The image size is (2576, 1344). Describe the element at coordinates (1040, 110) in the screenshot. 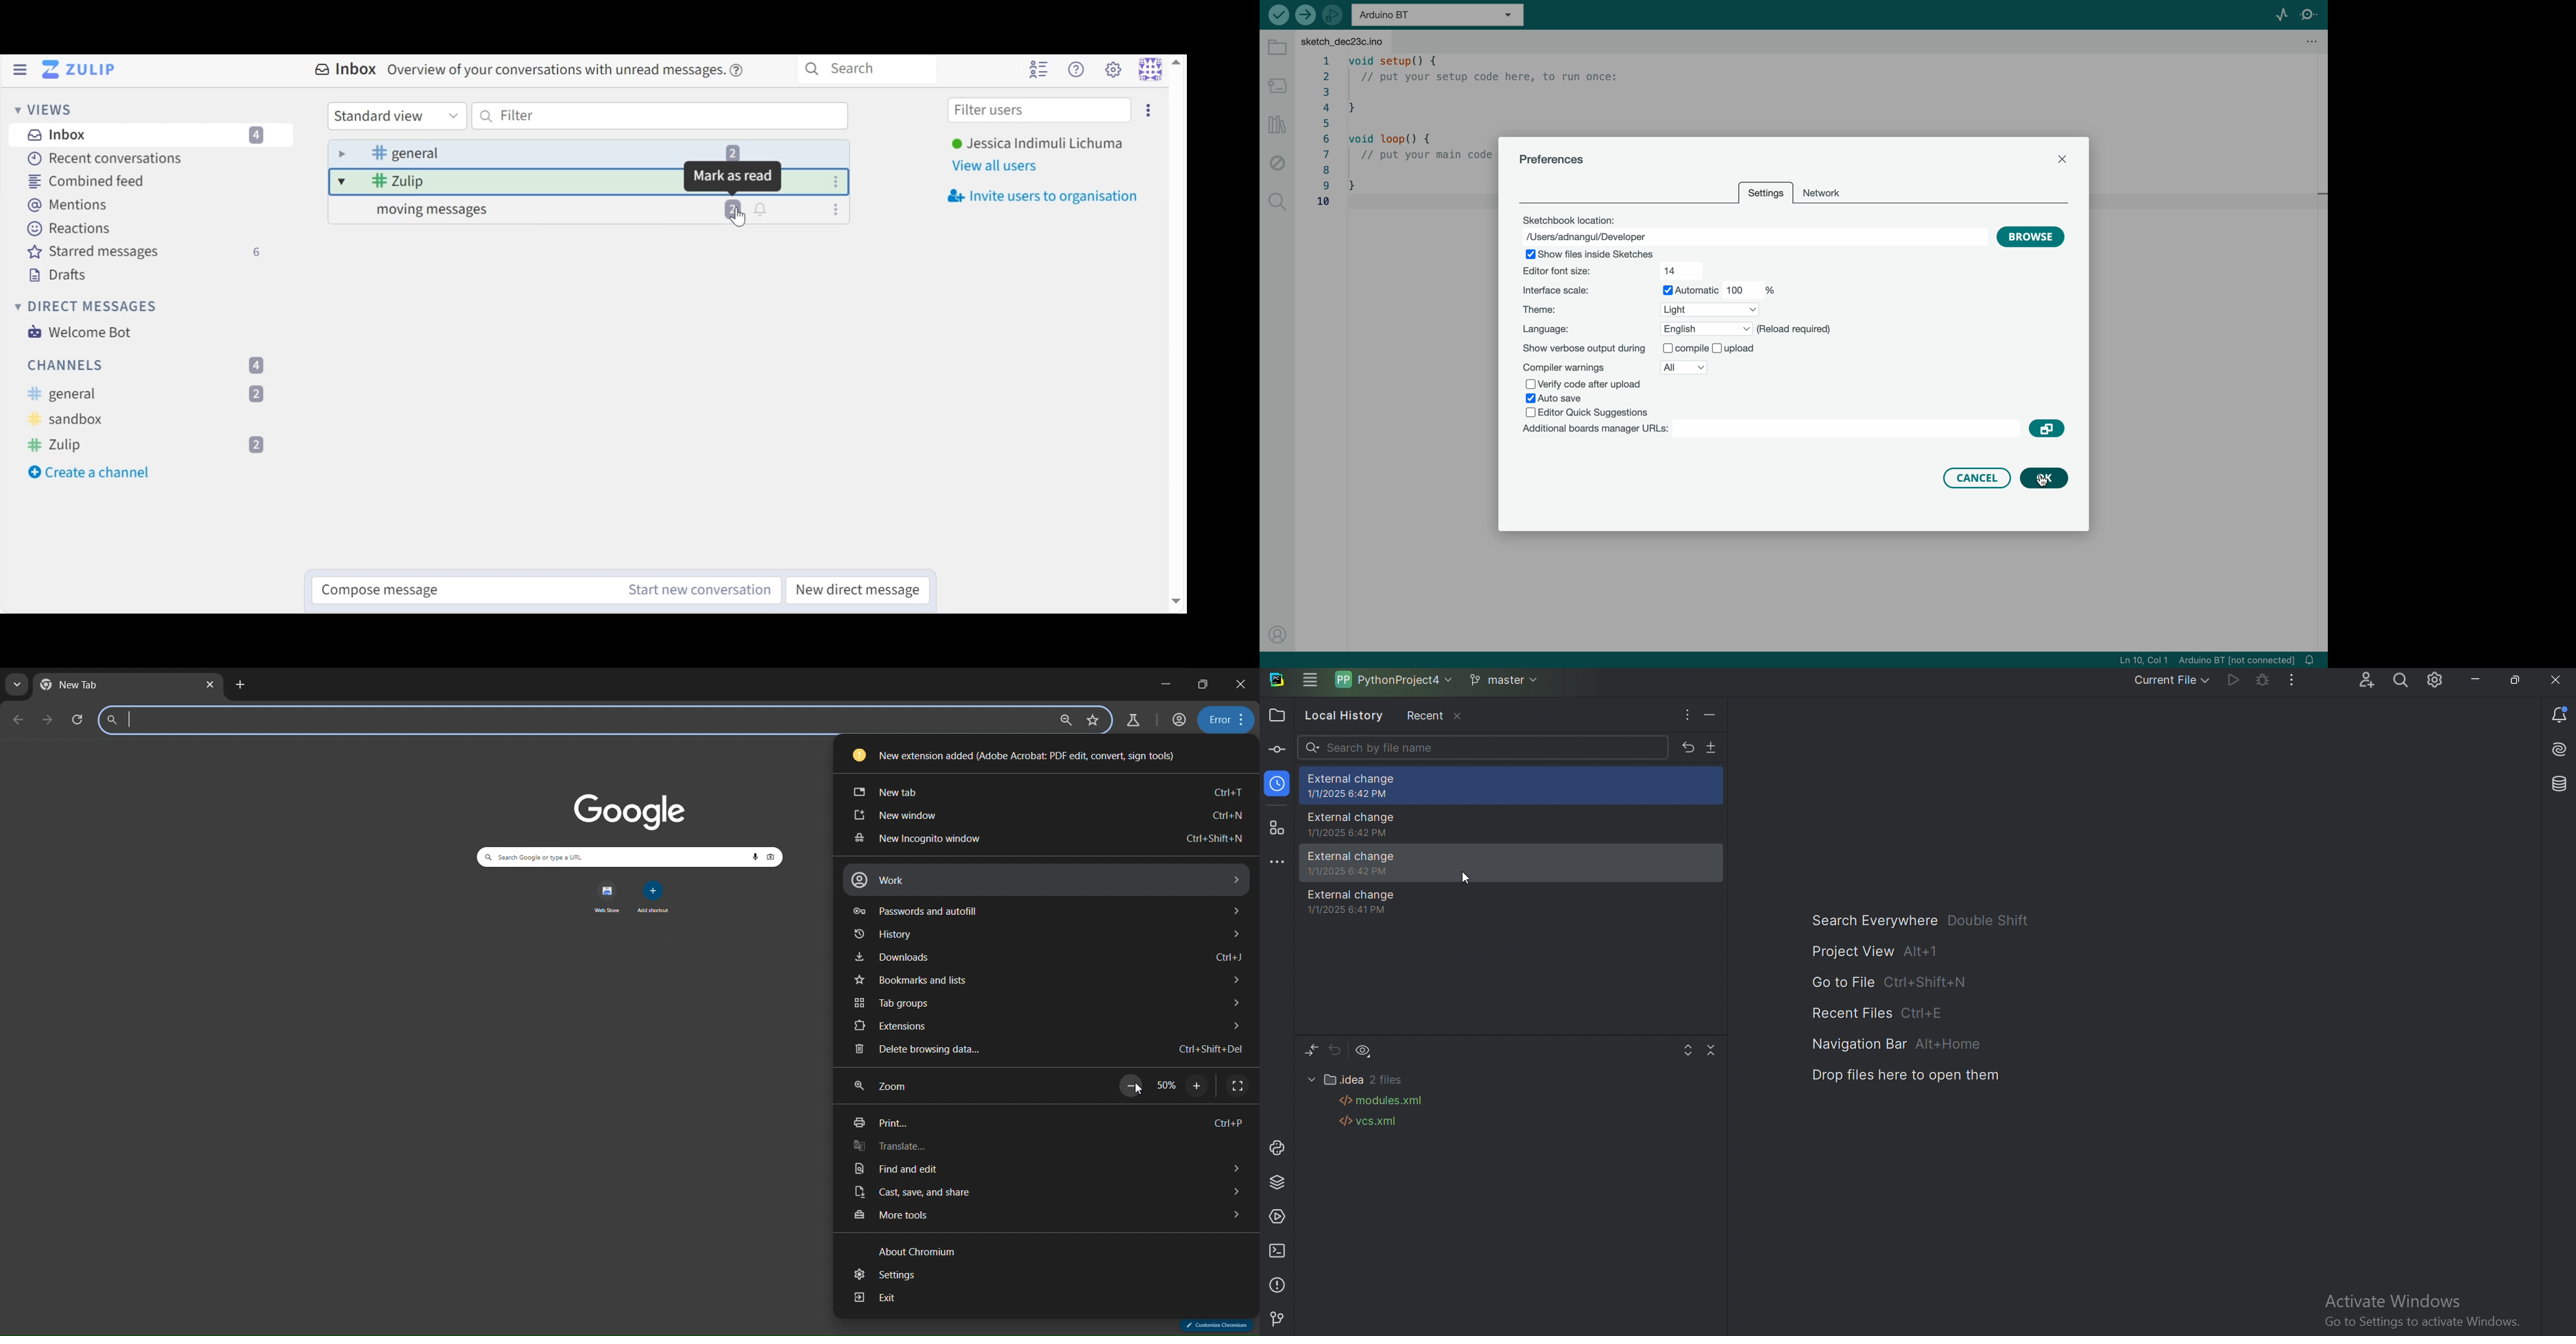

I see `Filter users` at that location.